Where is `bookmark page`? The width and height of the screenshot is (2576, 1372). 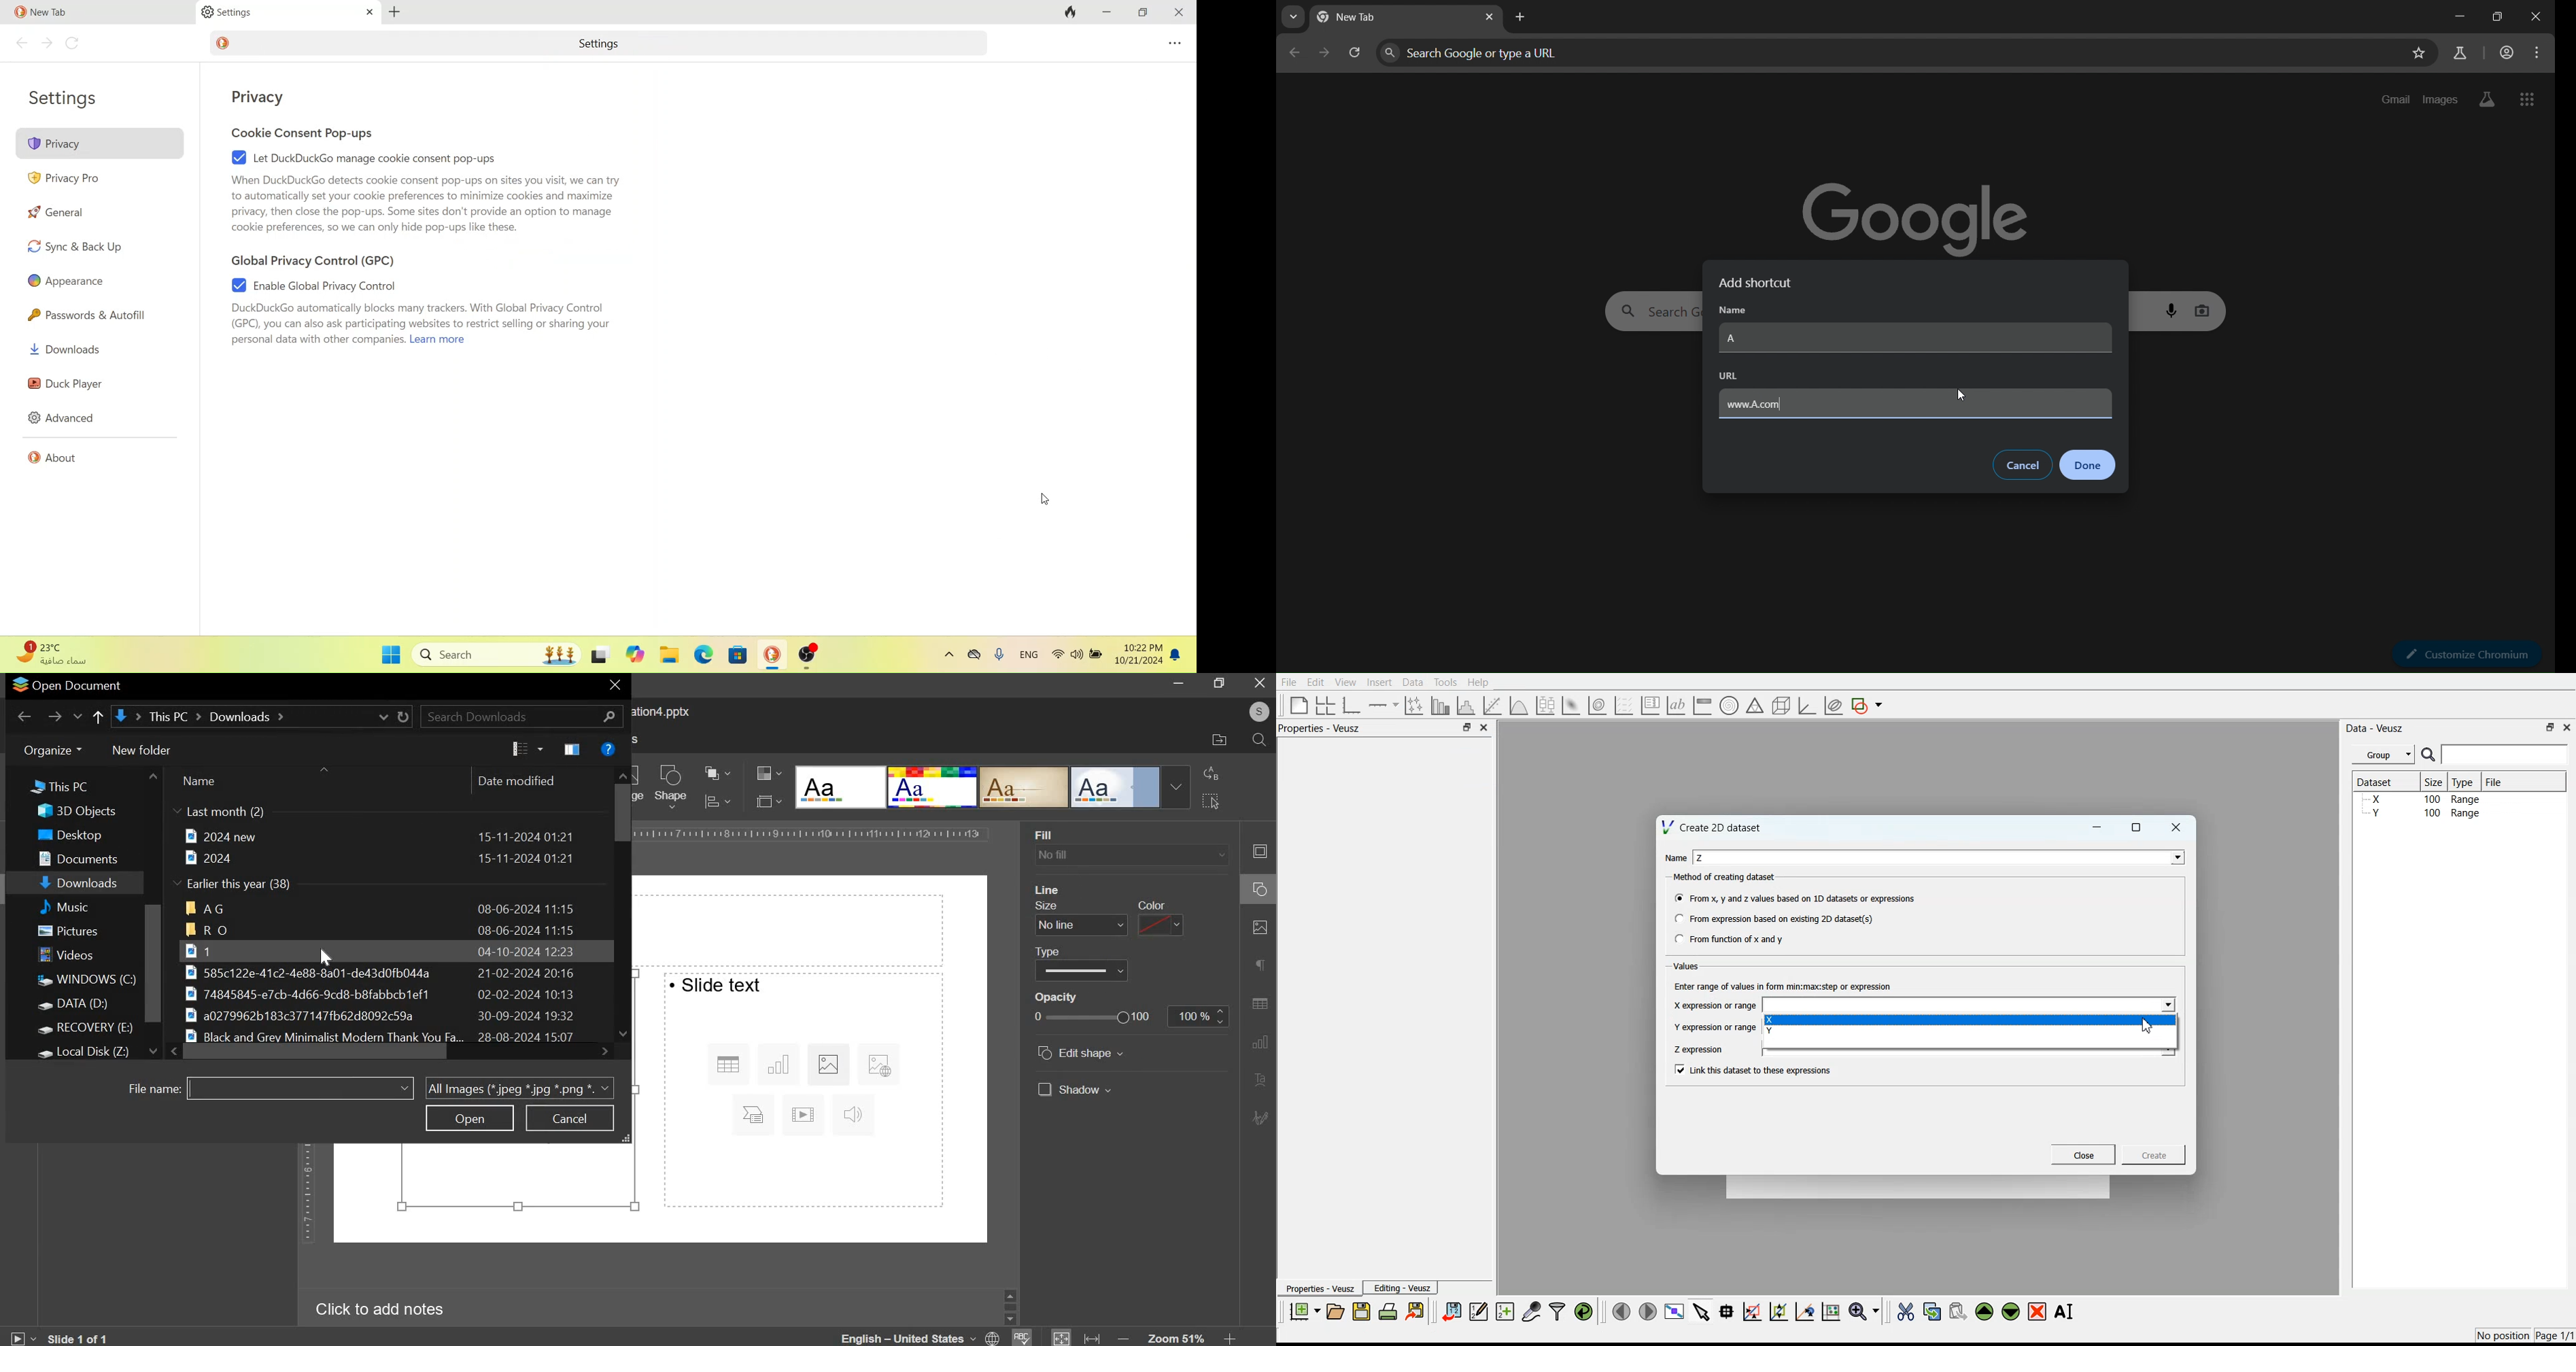
bookmark page is located at coordinates (2418, 55).